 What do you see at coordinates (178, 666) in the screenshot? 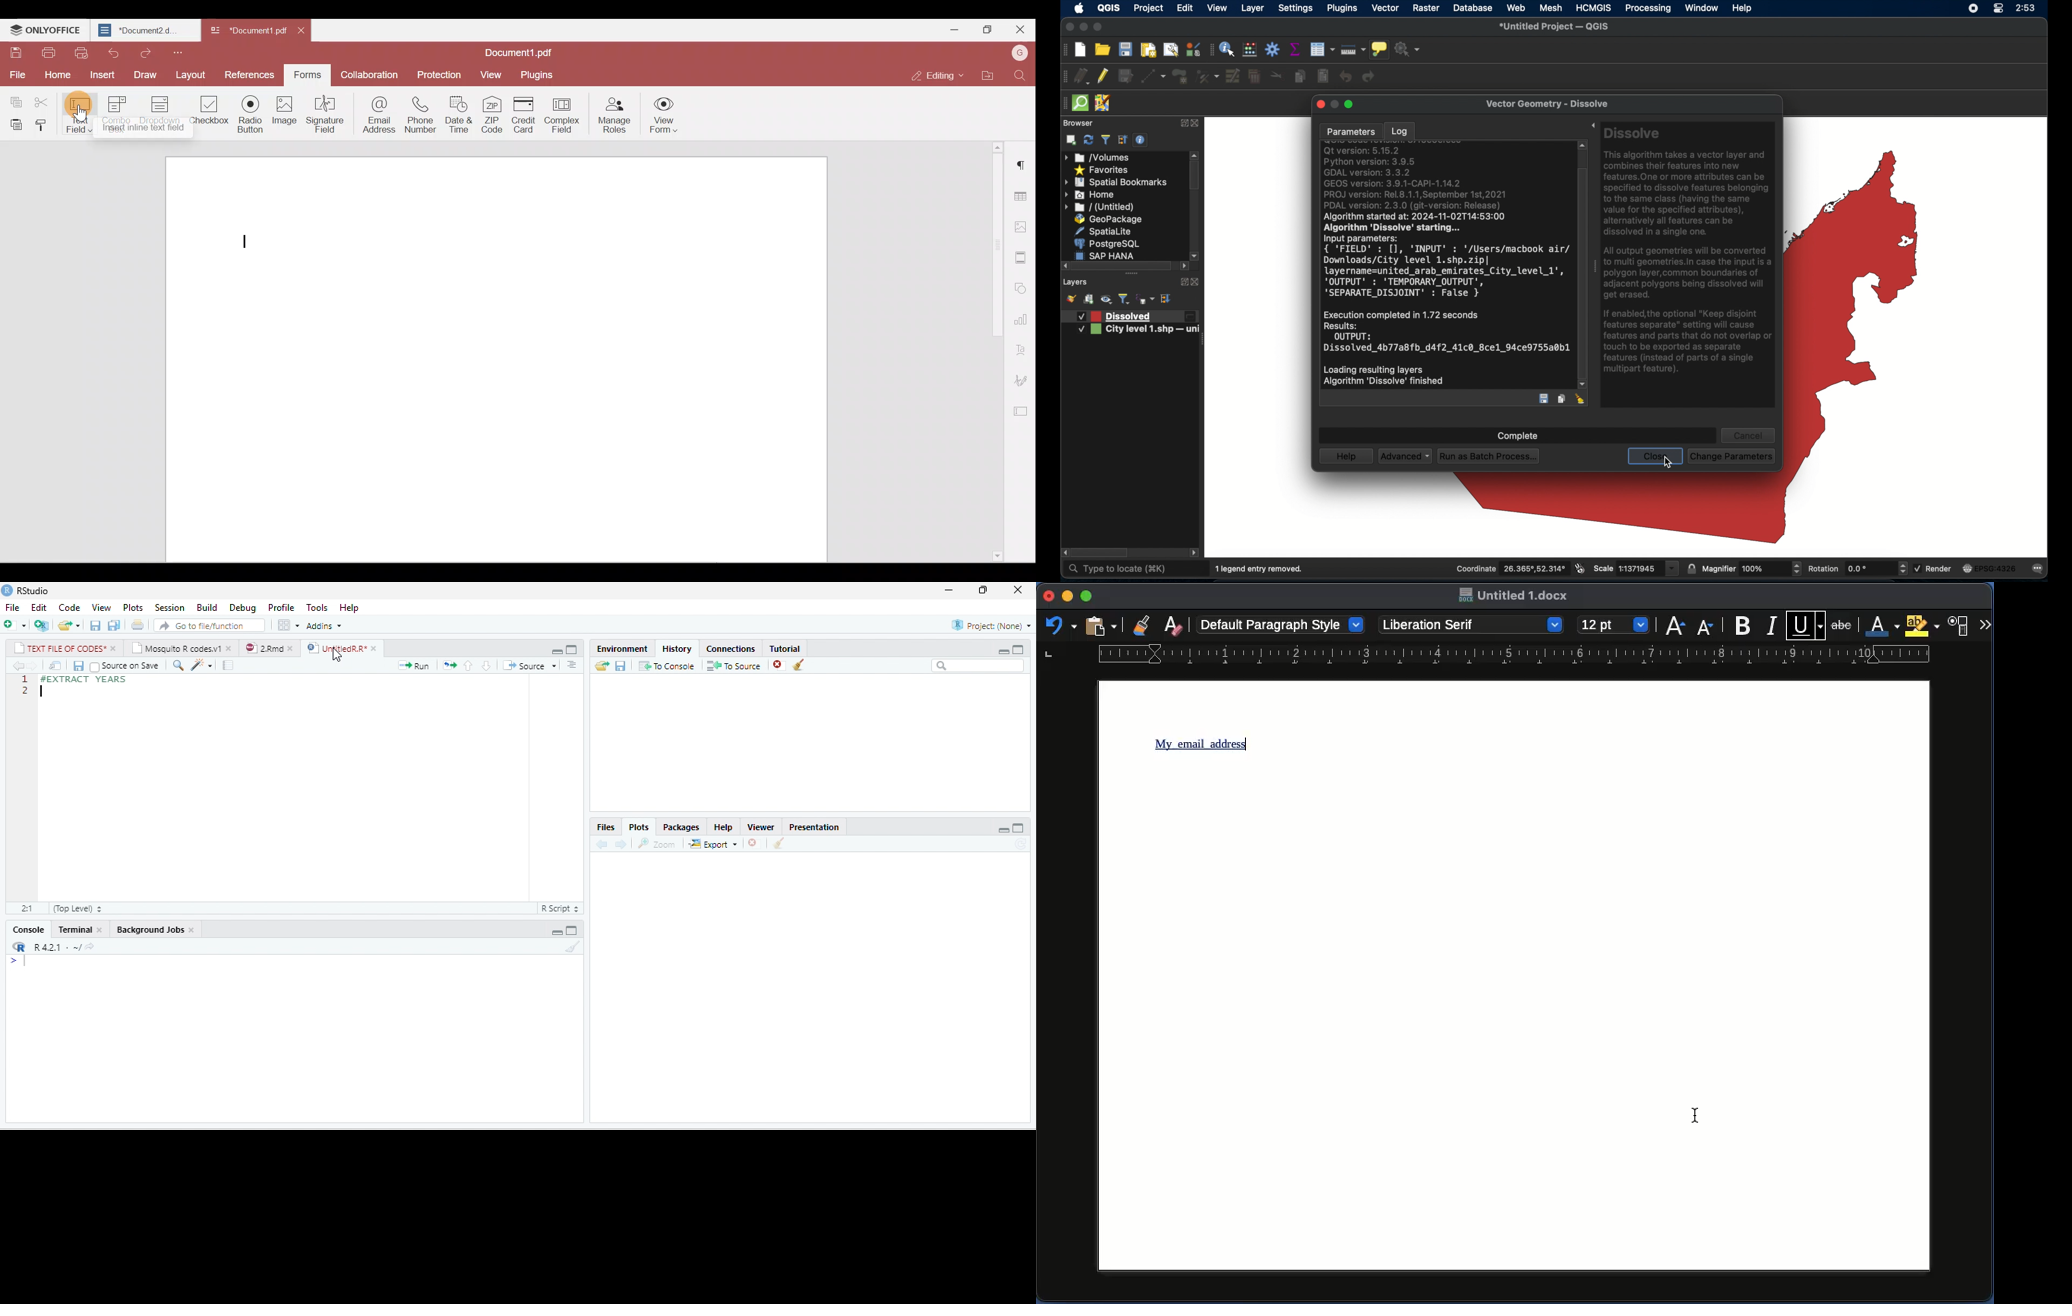
I see `search` at bounding box center [178, 666].